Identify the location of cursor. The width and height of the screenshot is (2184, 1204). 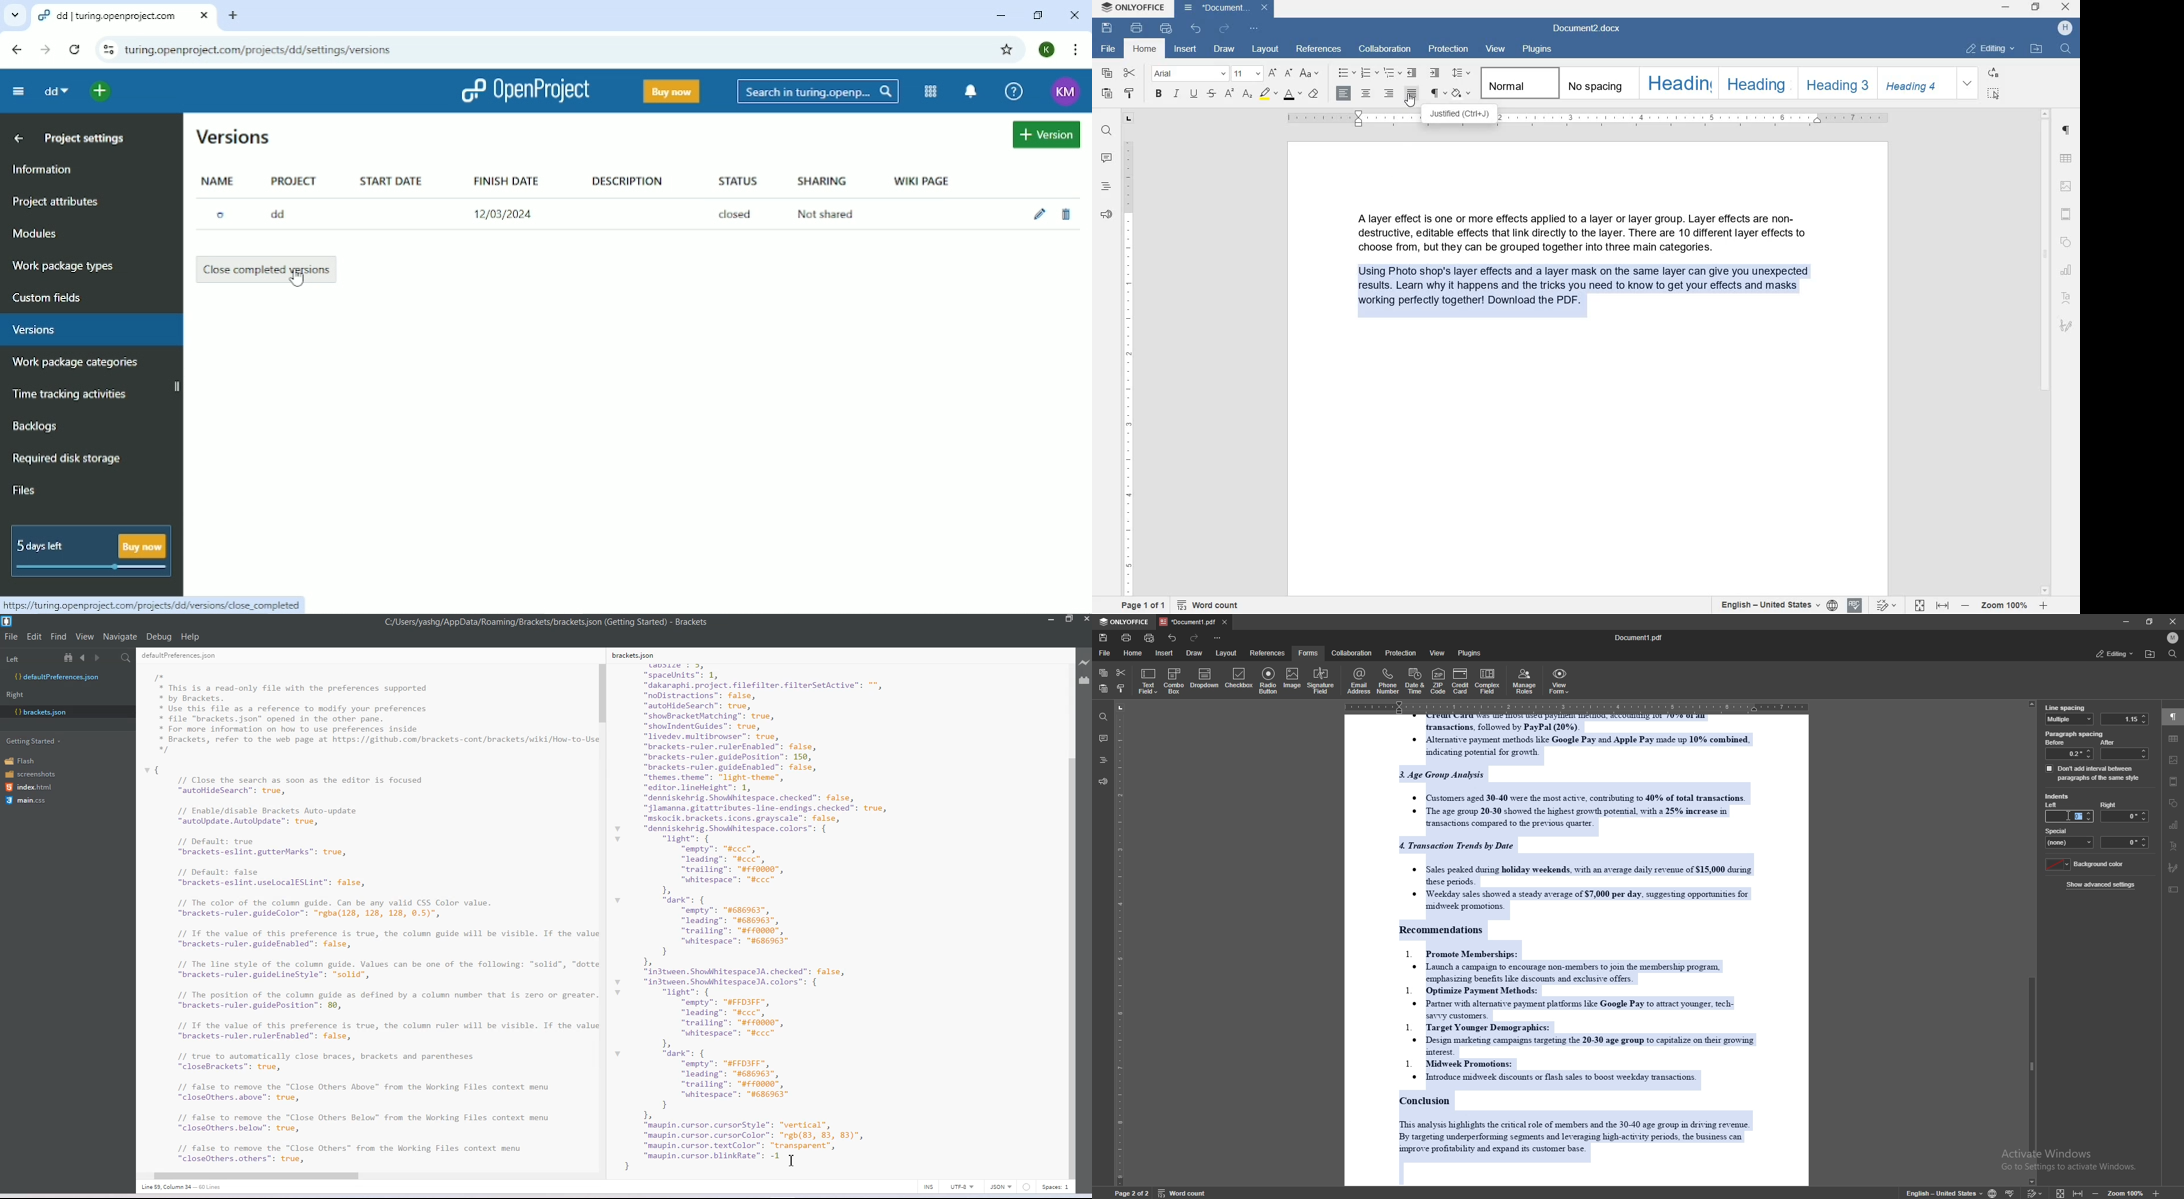
(2069, 816).